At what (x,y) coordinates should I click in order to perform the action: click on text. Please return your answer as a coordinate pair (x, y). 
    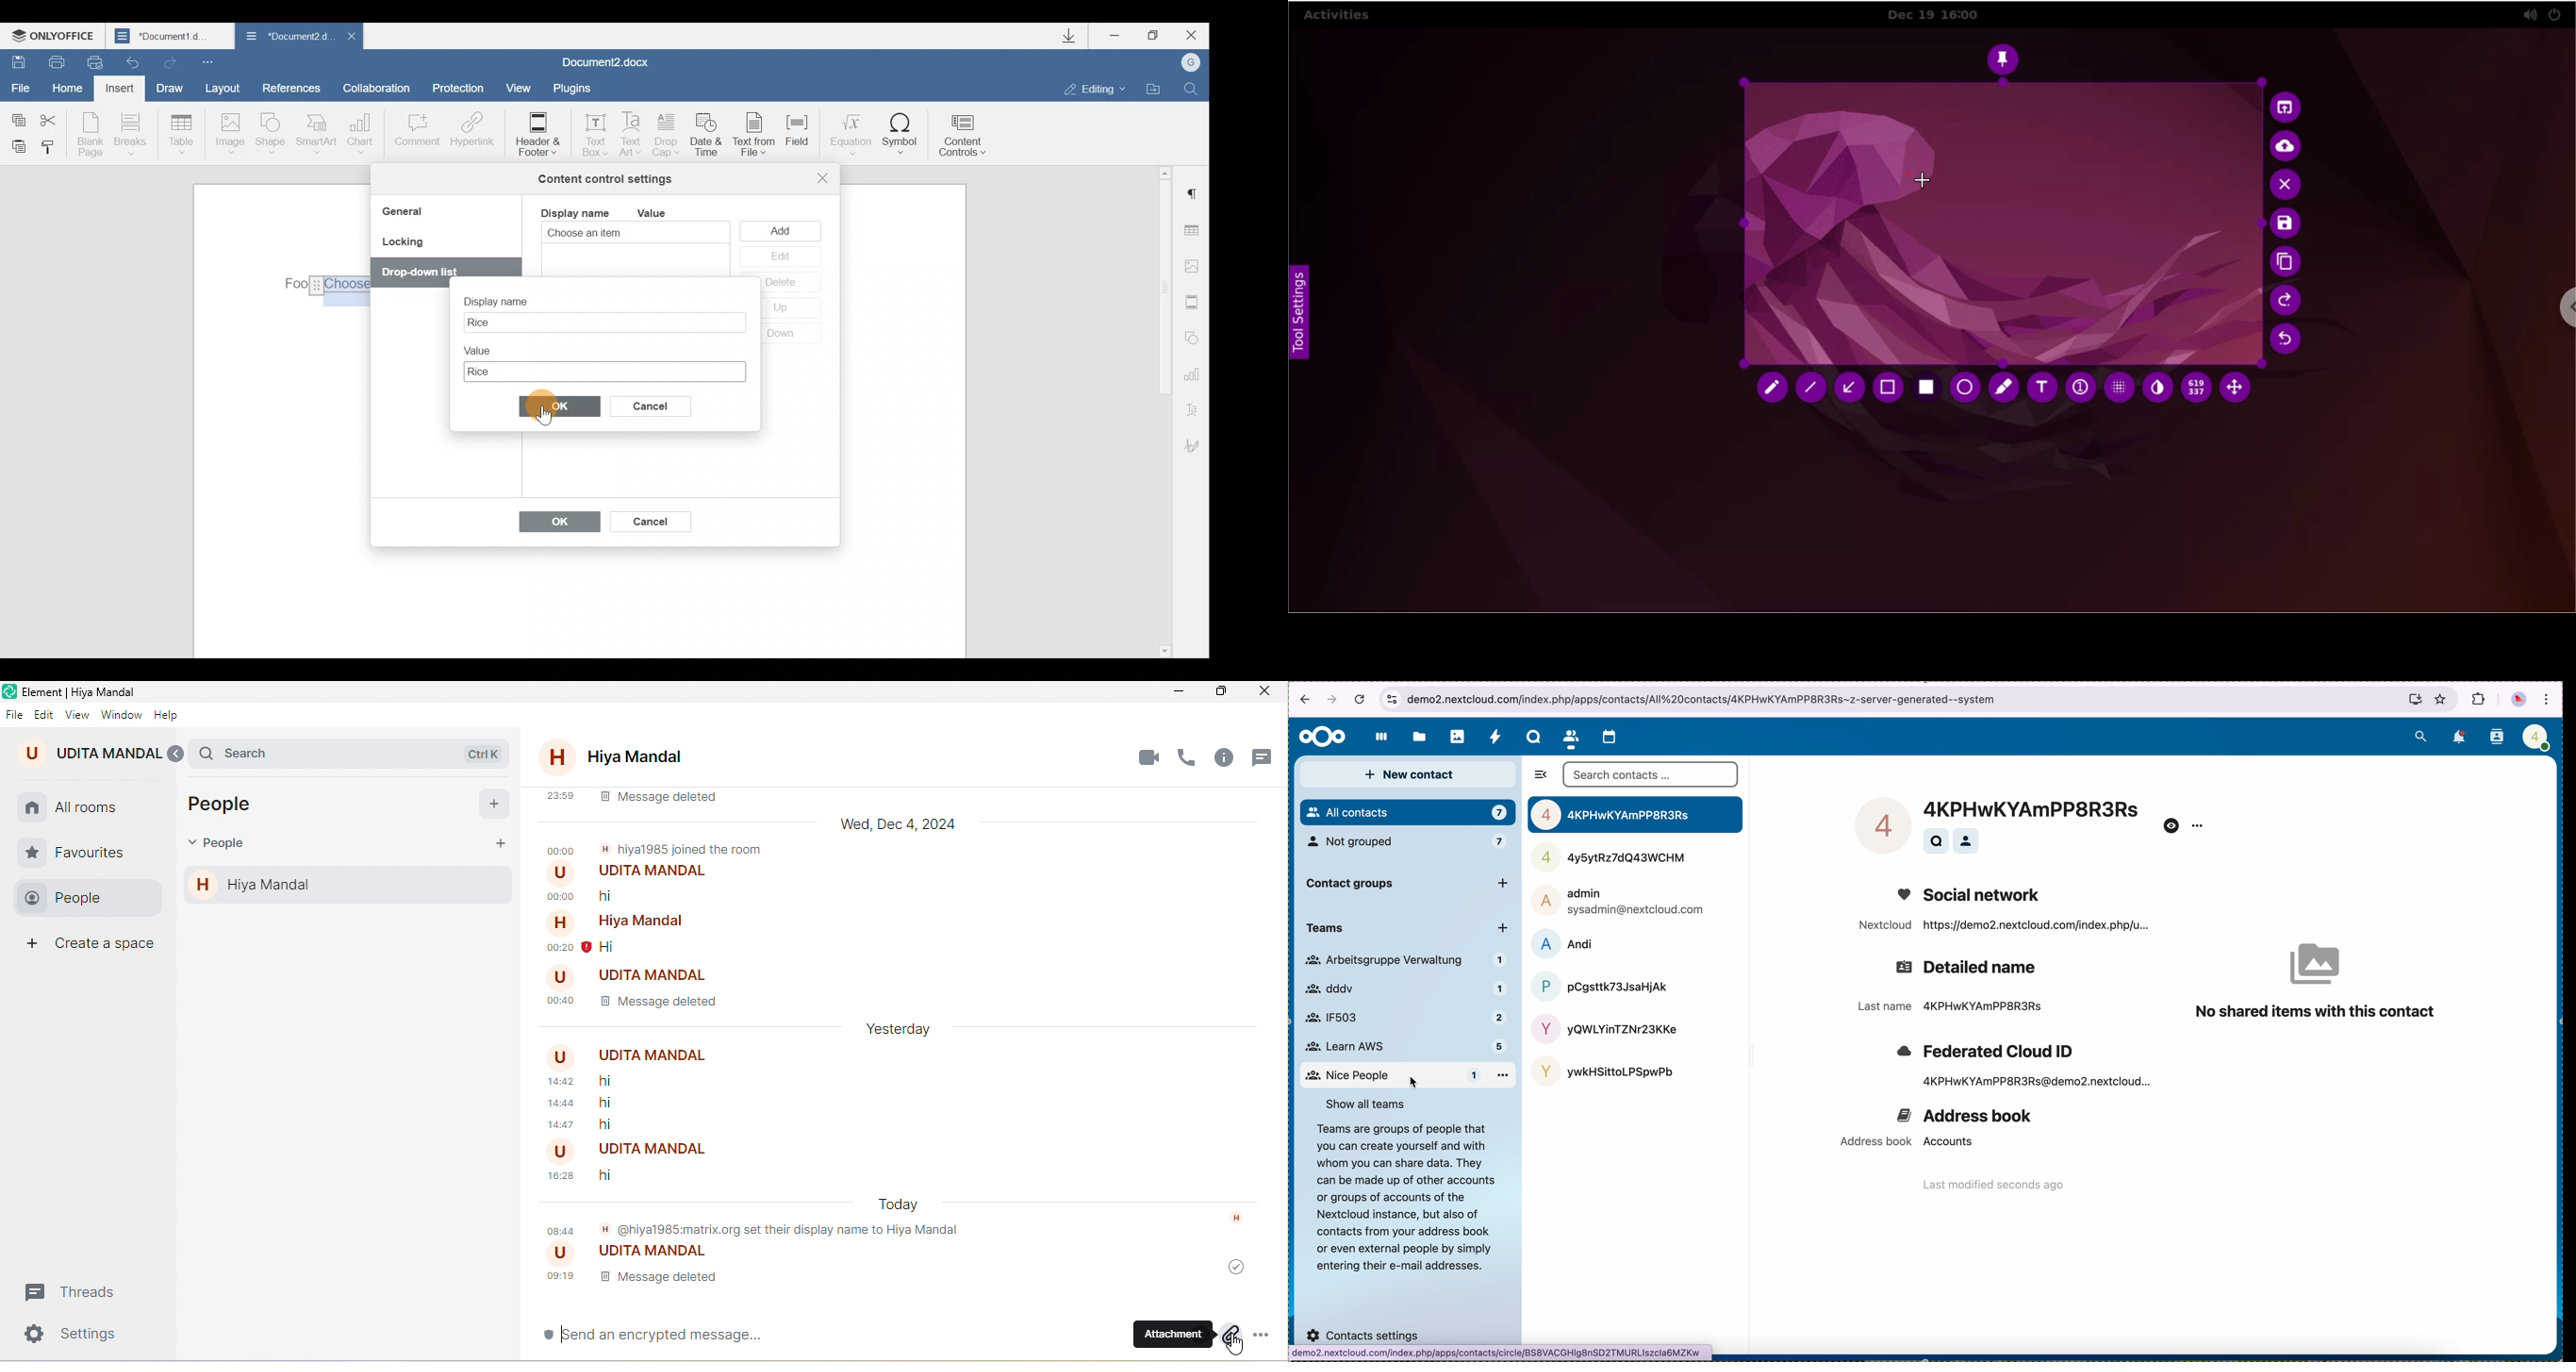
    Looking at the image, I should click on (653, 870).